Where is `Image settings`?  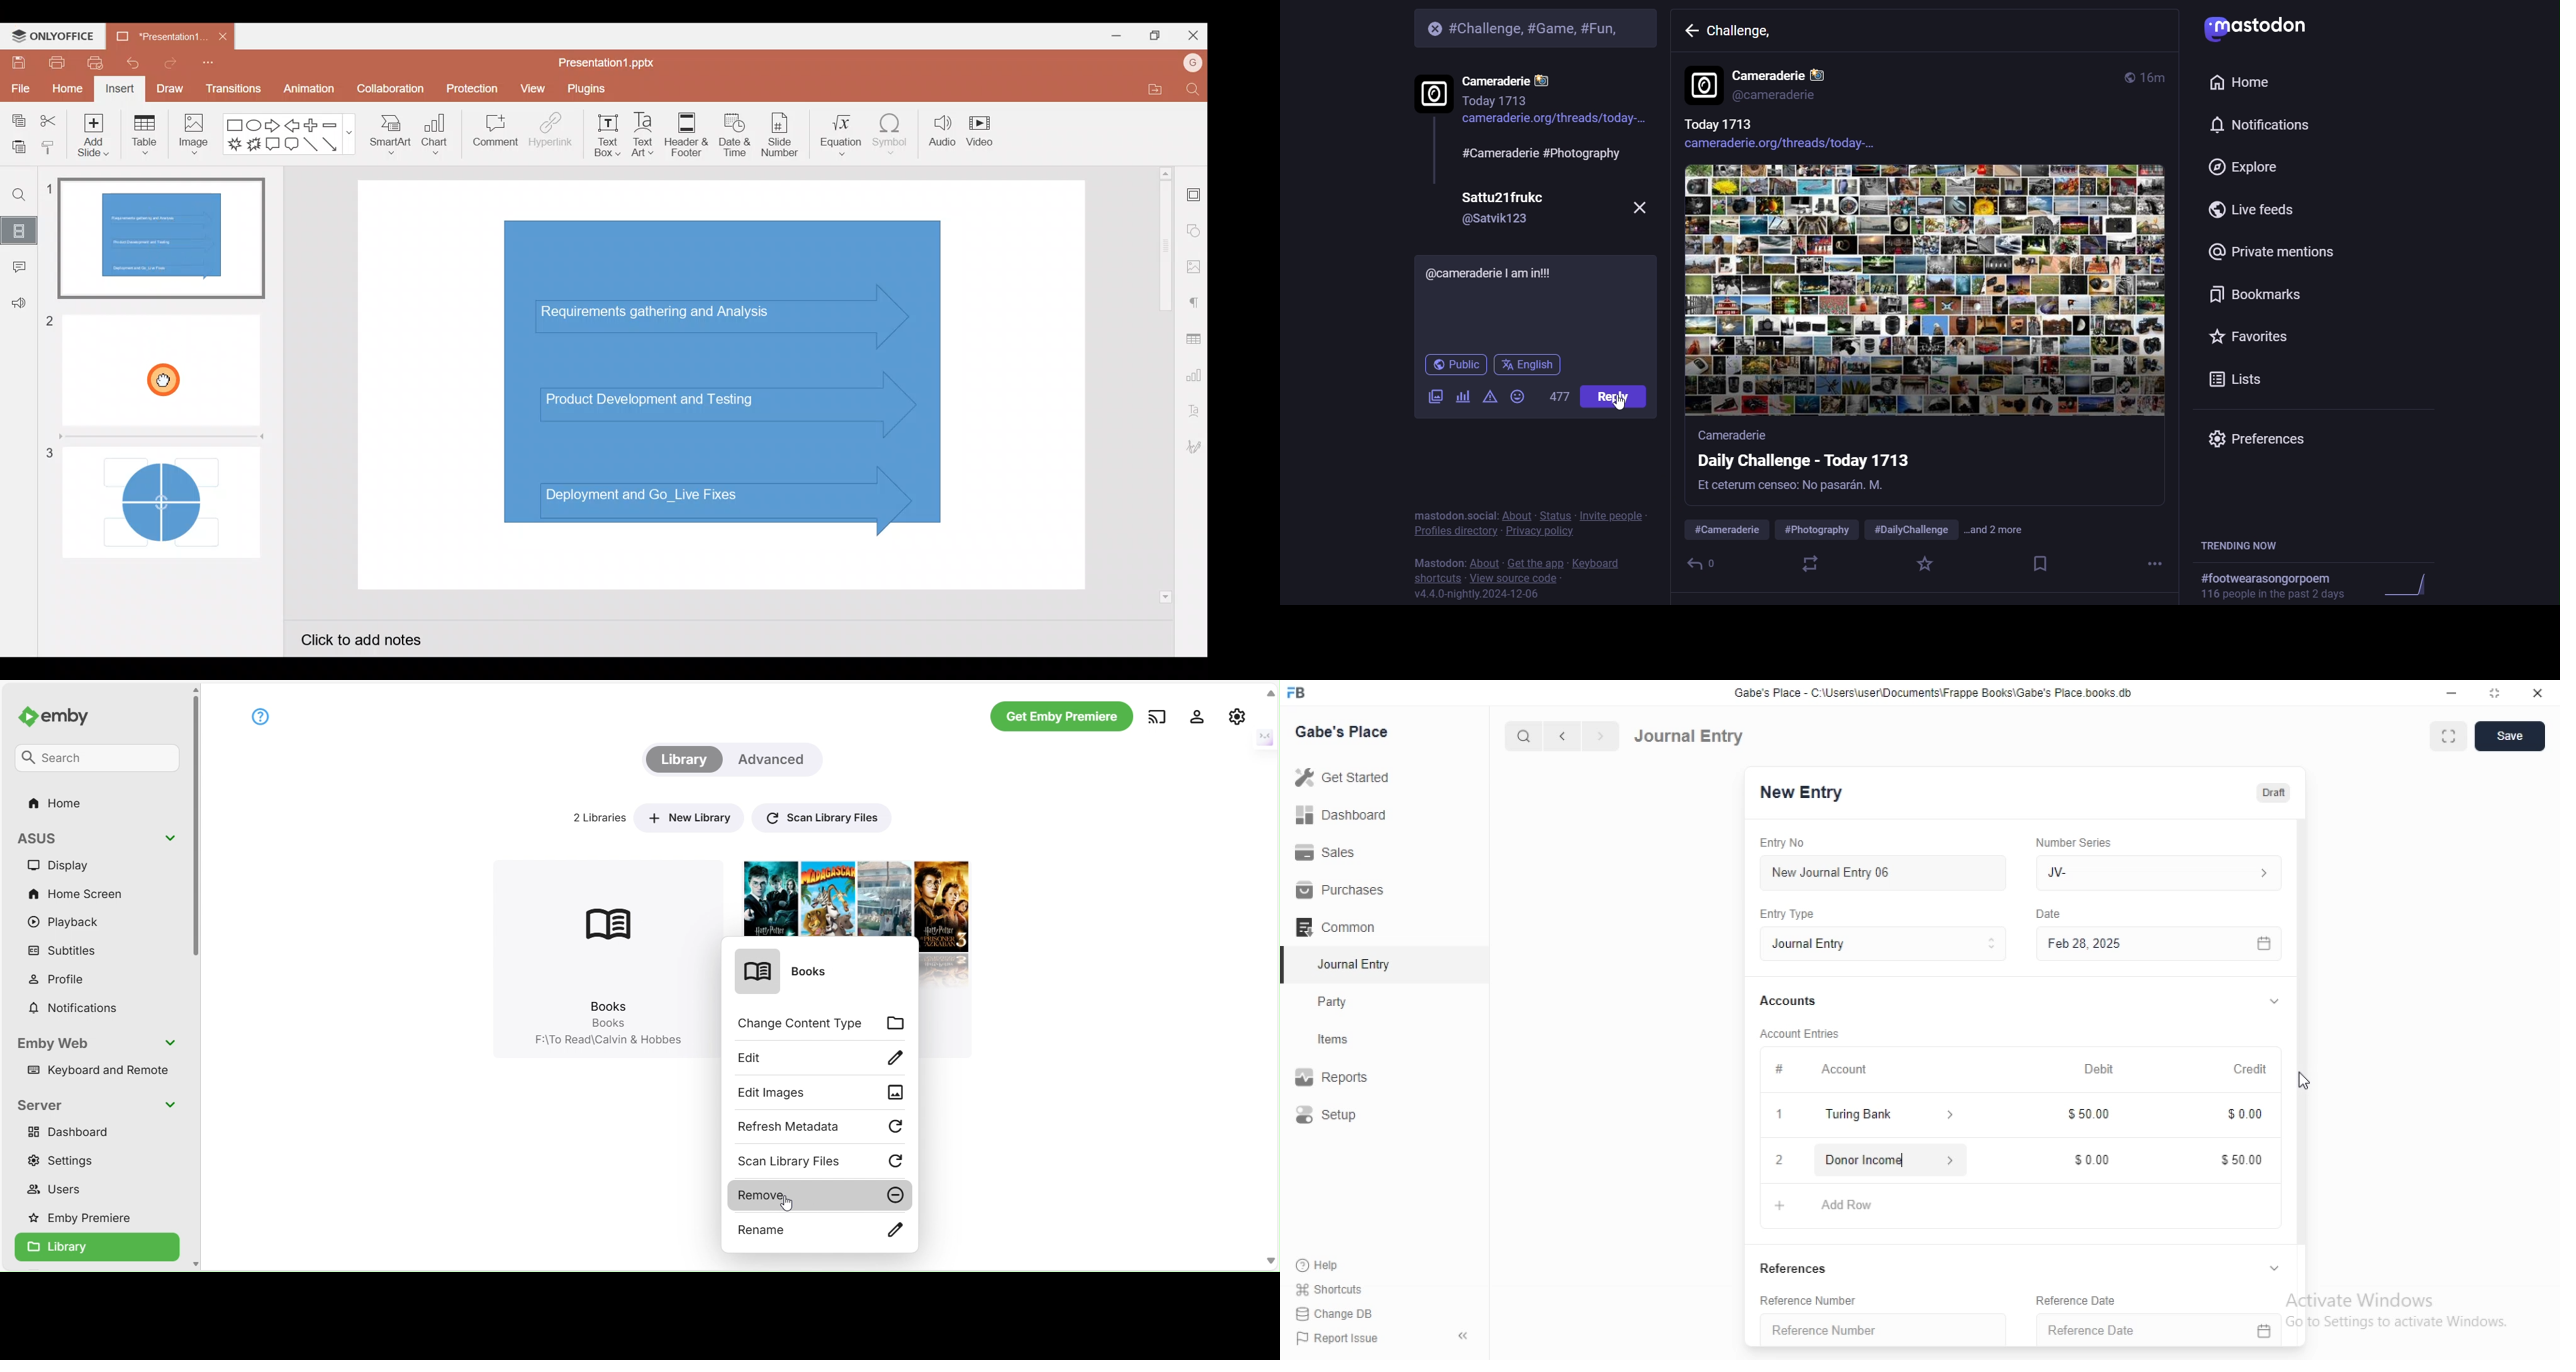 Image settings is located at coordinates (1193, 264).